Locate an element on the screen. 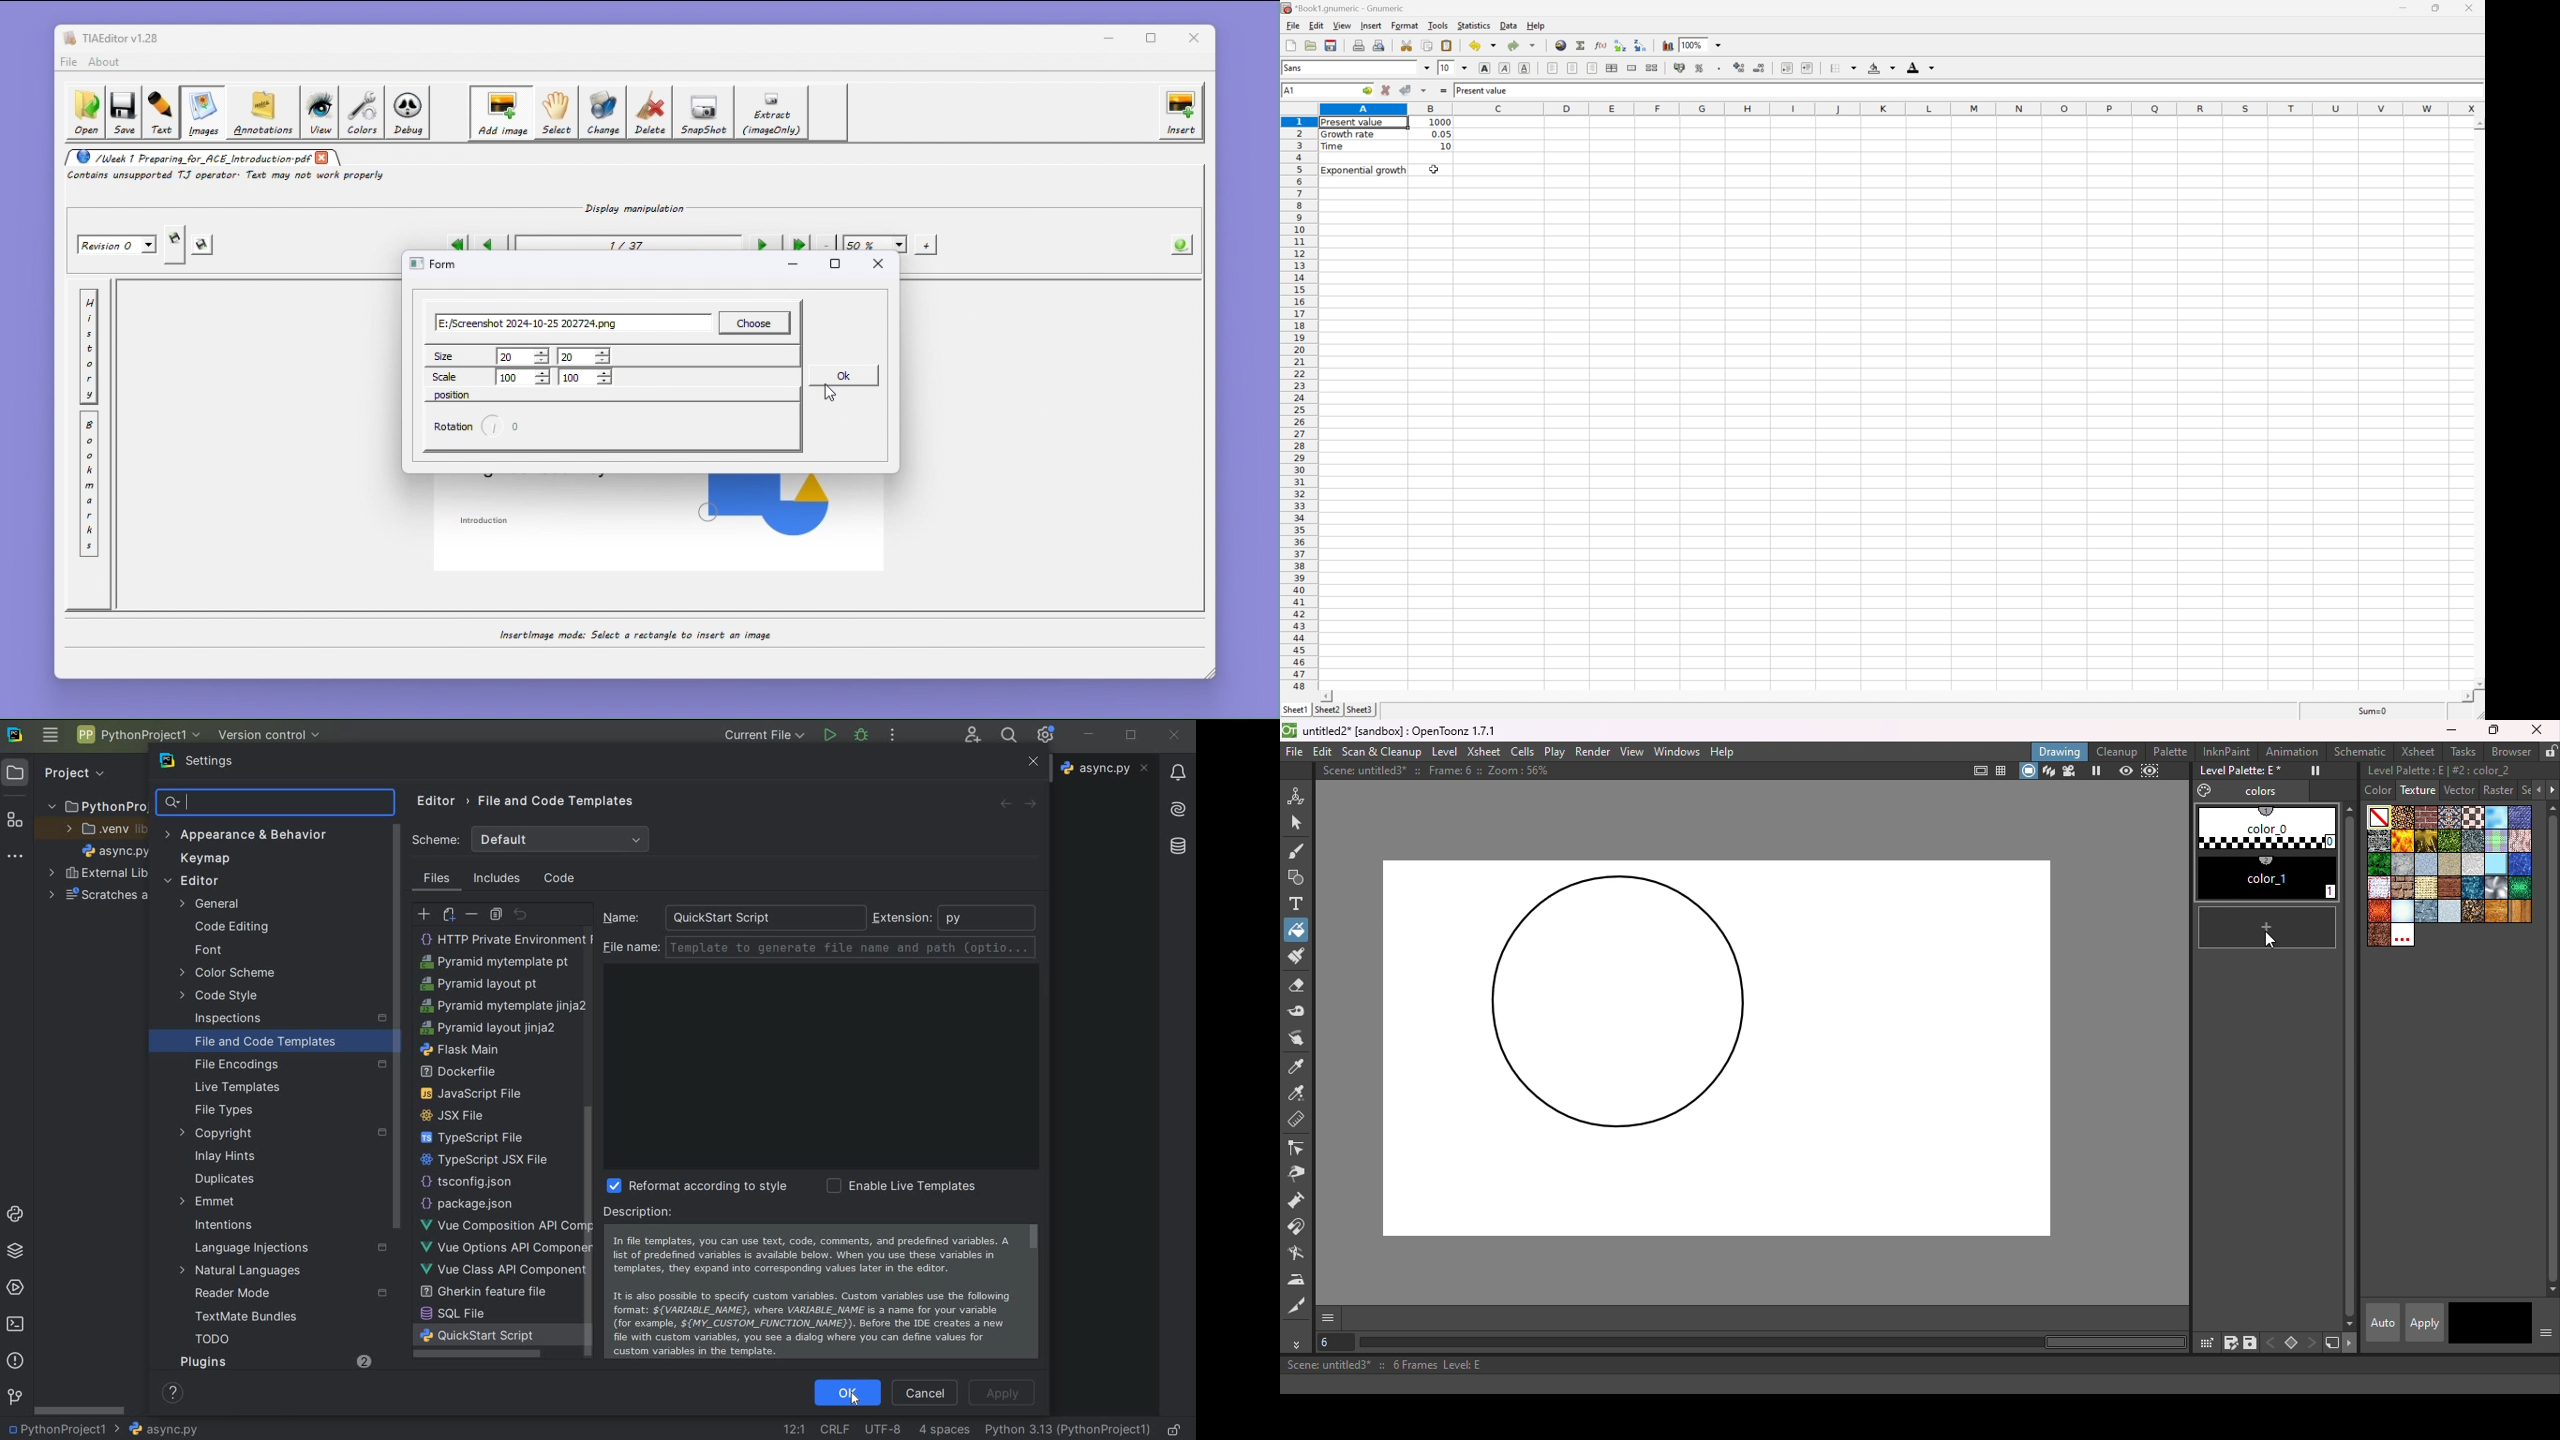 This screenshot has height=1456, width=2576. Format the selection as accounting is located at coordinates (1680, 67).